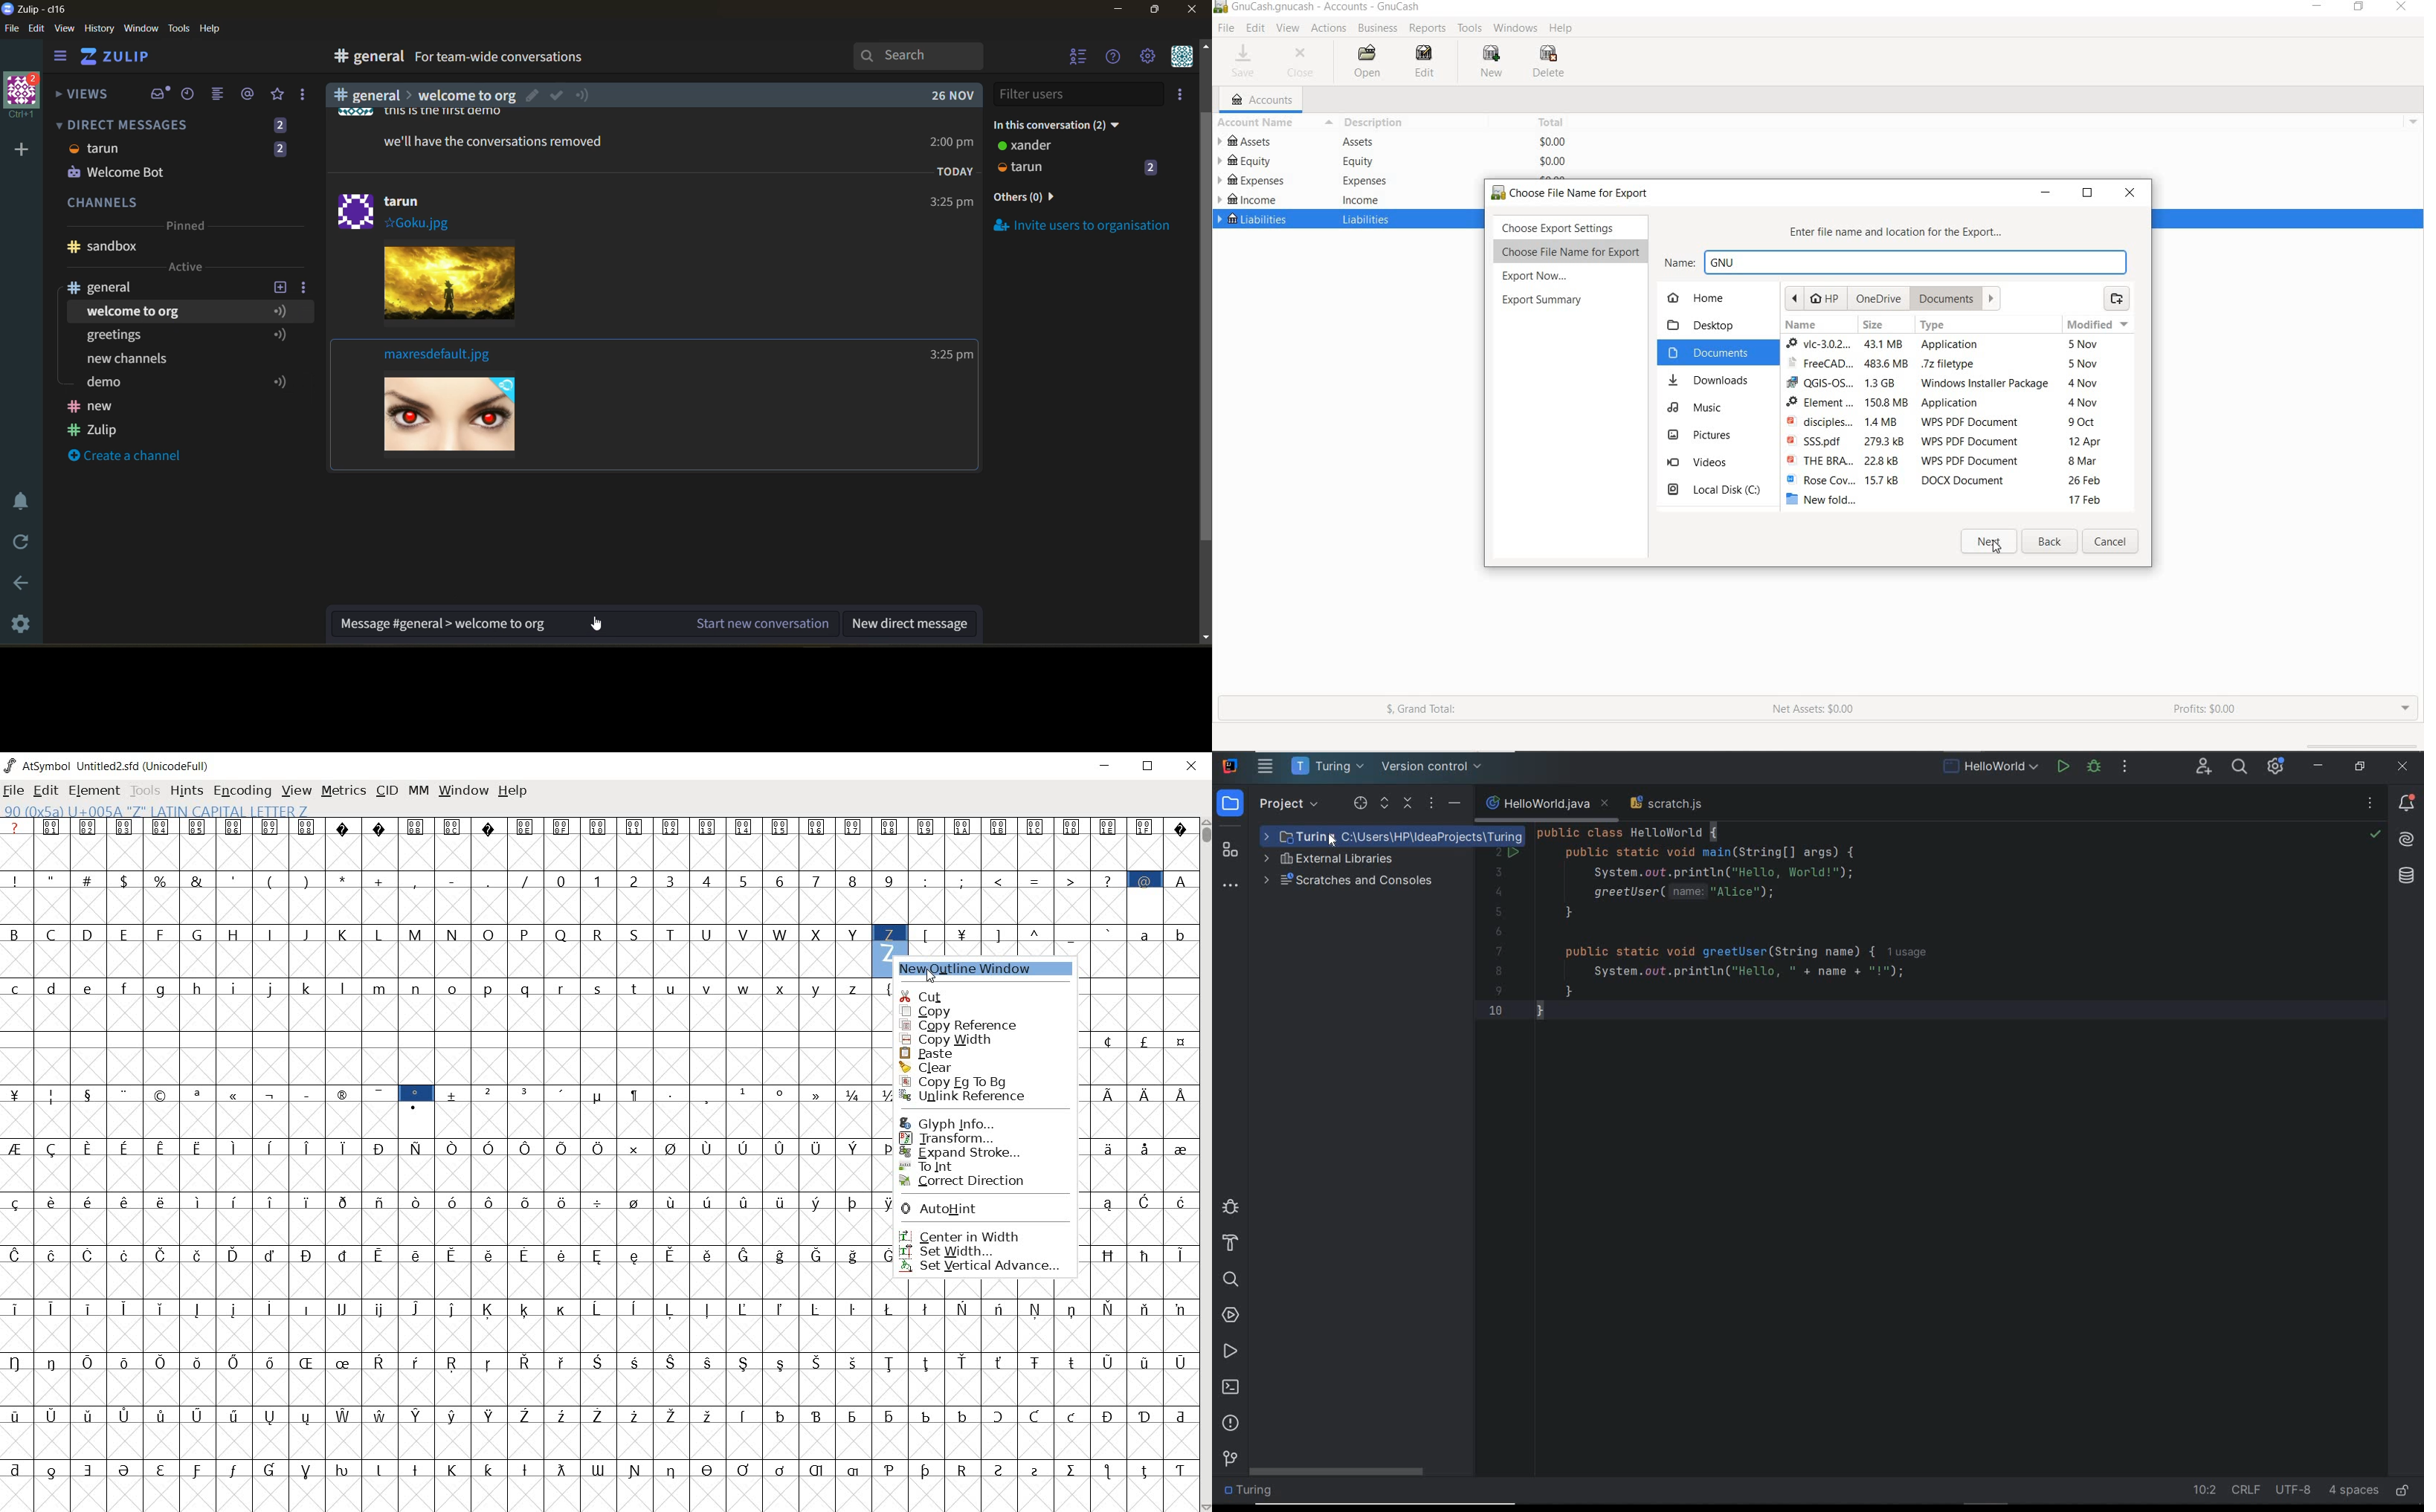 This screenshot has width=2436, height=1512. I want to click on modified, so click(2099, 415).